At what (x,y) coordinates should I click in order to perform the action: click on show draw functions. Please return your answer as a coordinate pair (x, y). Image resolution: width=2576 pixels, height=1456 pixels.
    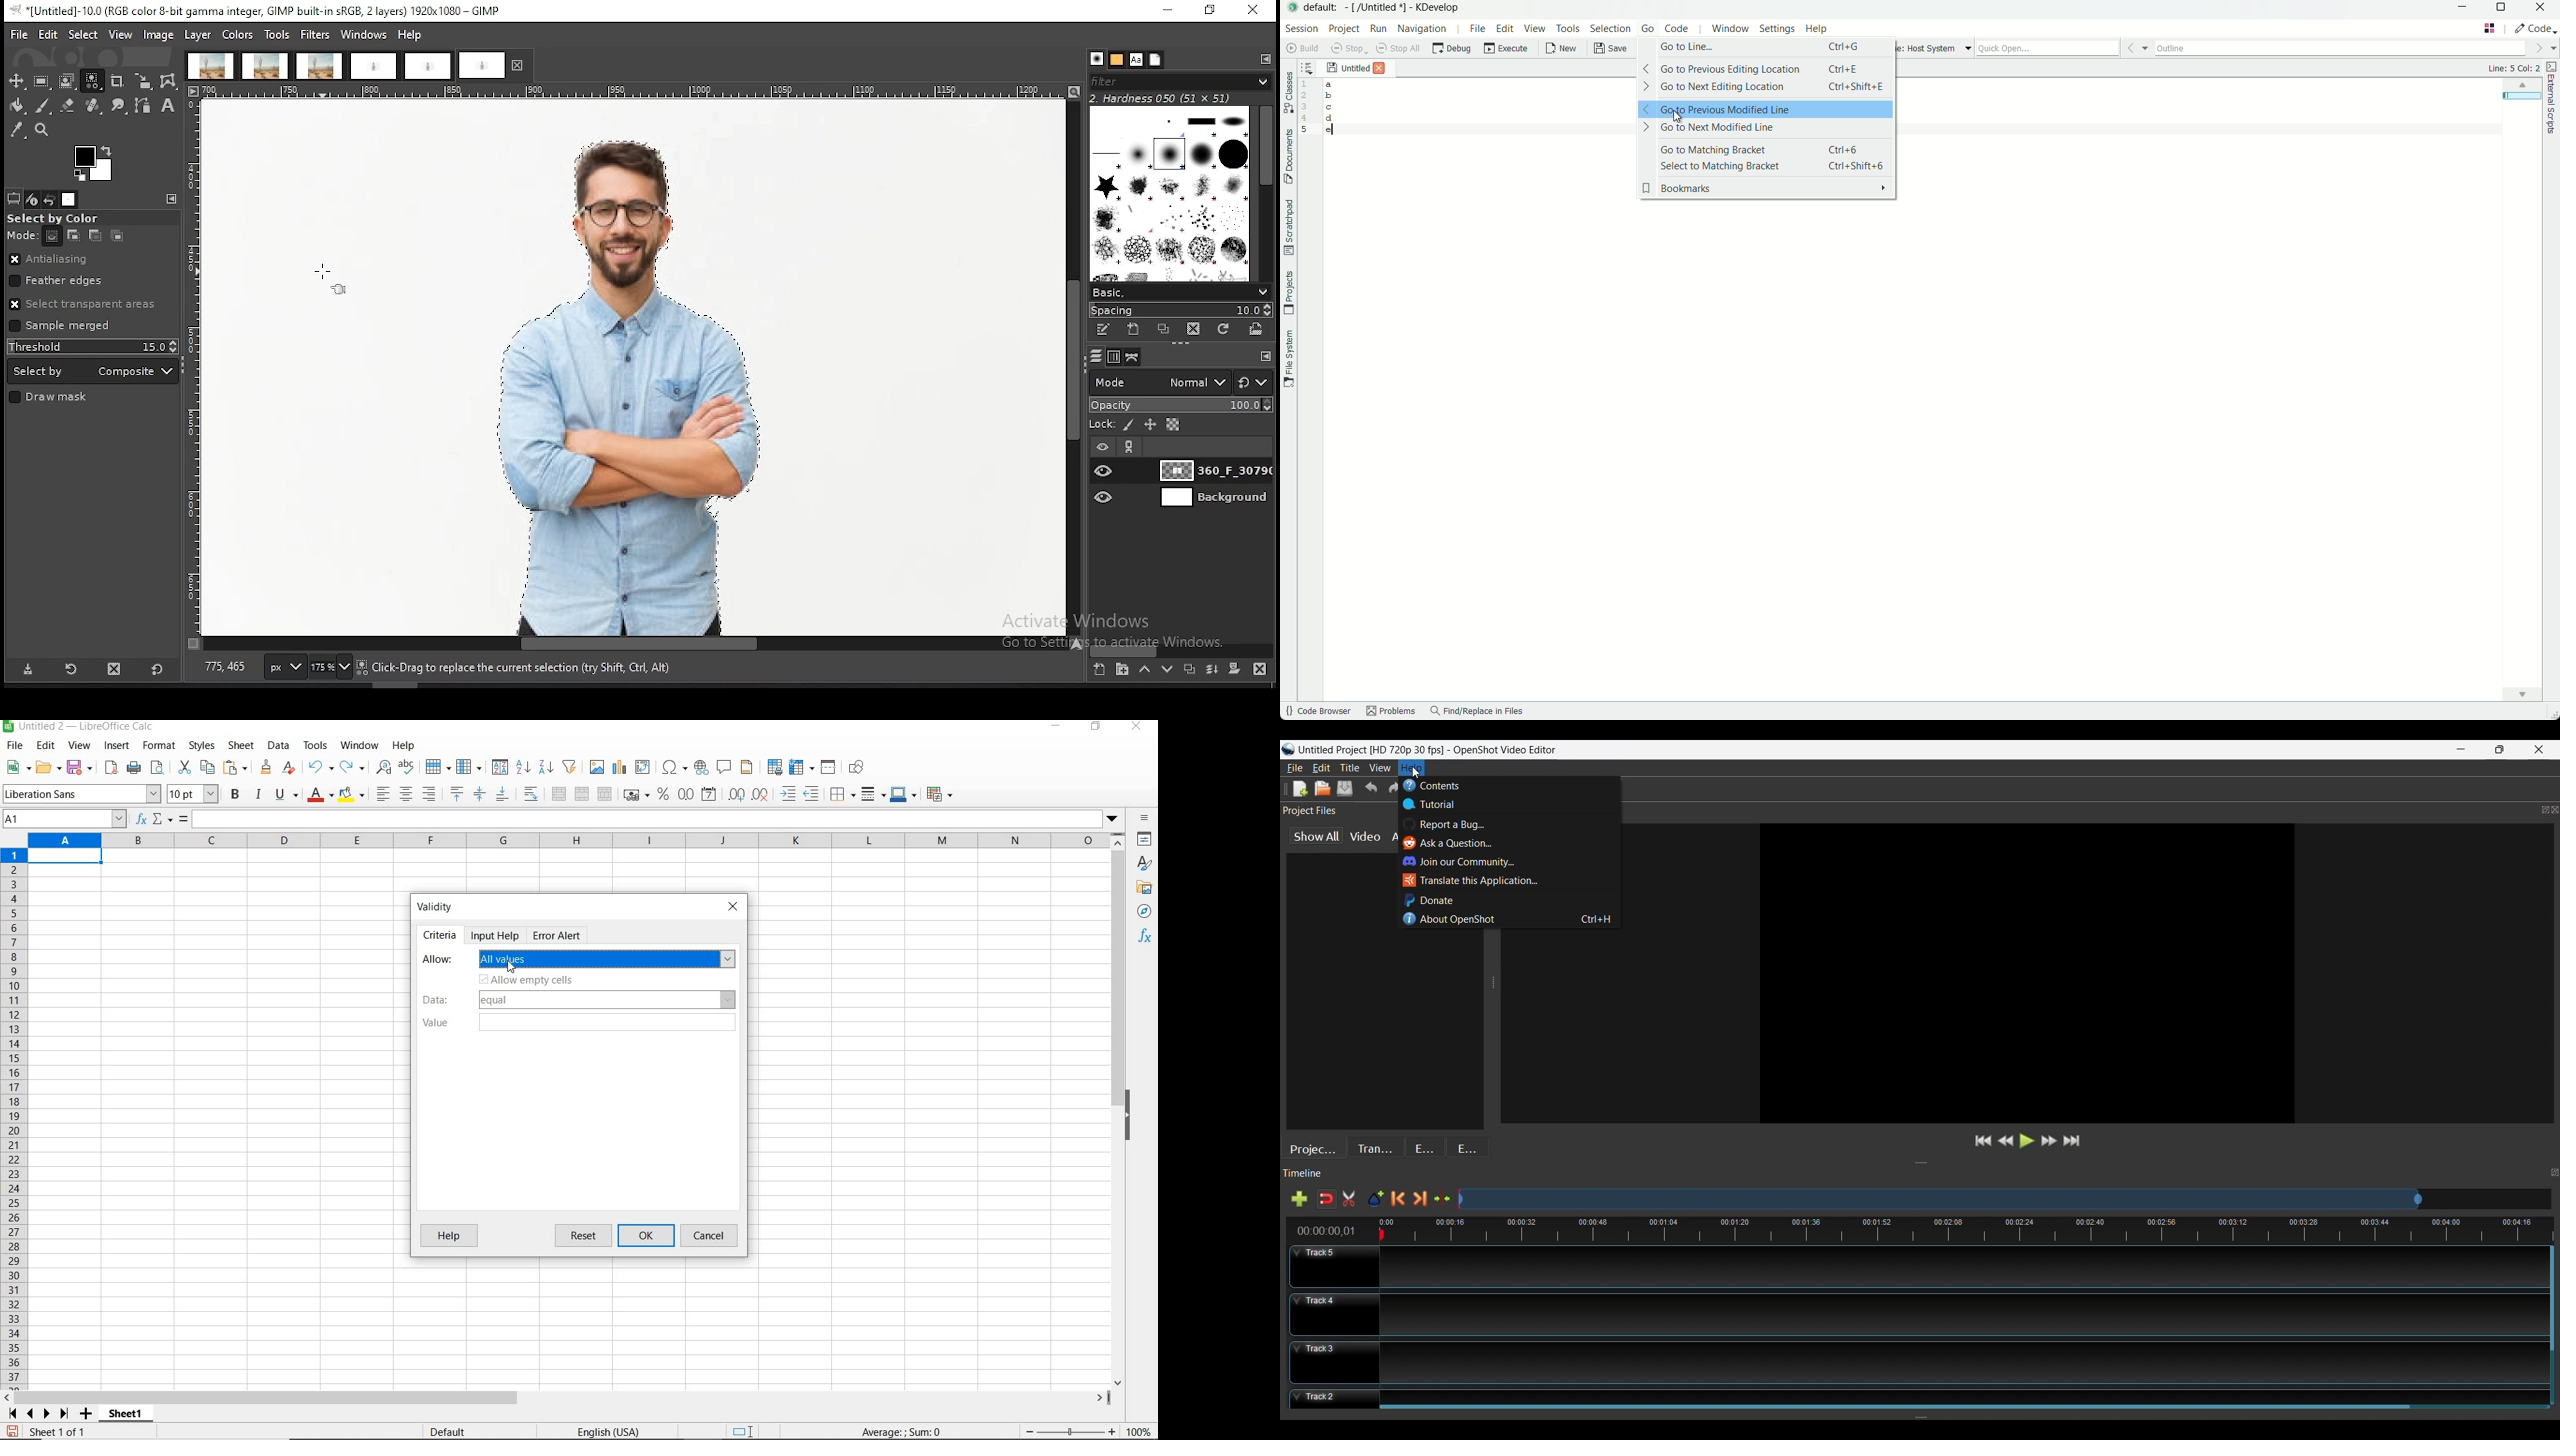
    Looking at the image, I should click on (859, 768).